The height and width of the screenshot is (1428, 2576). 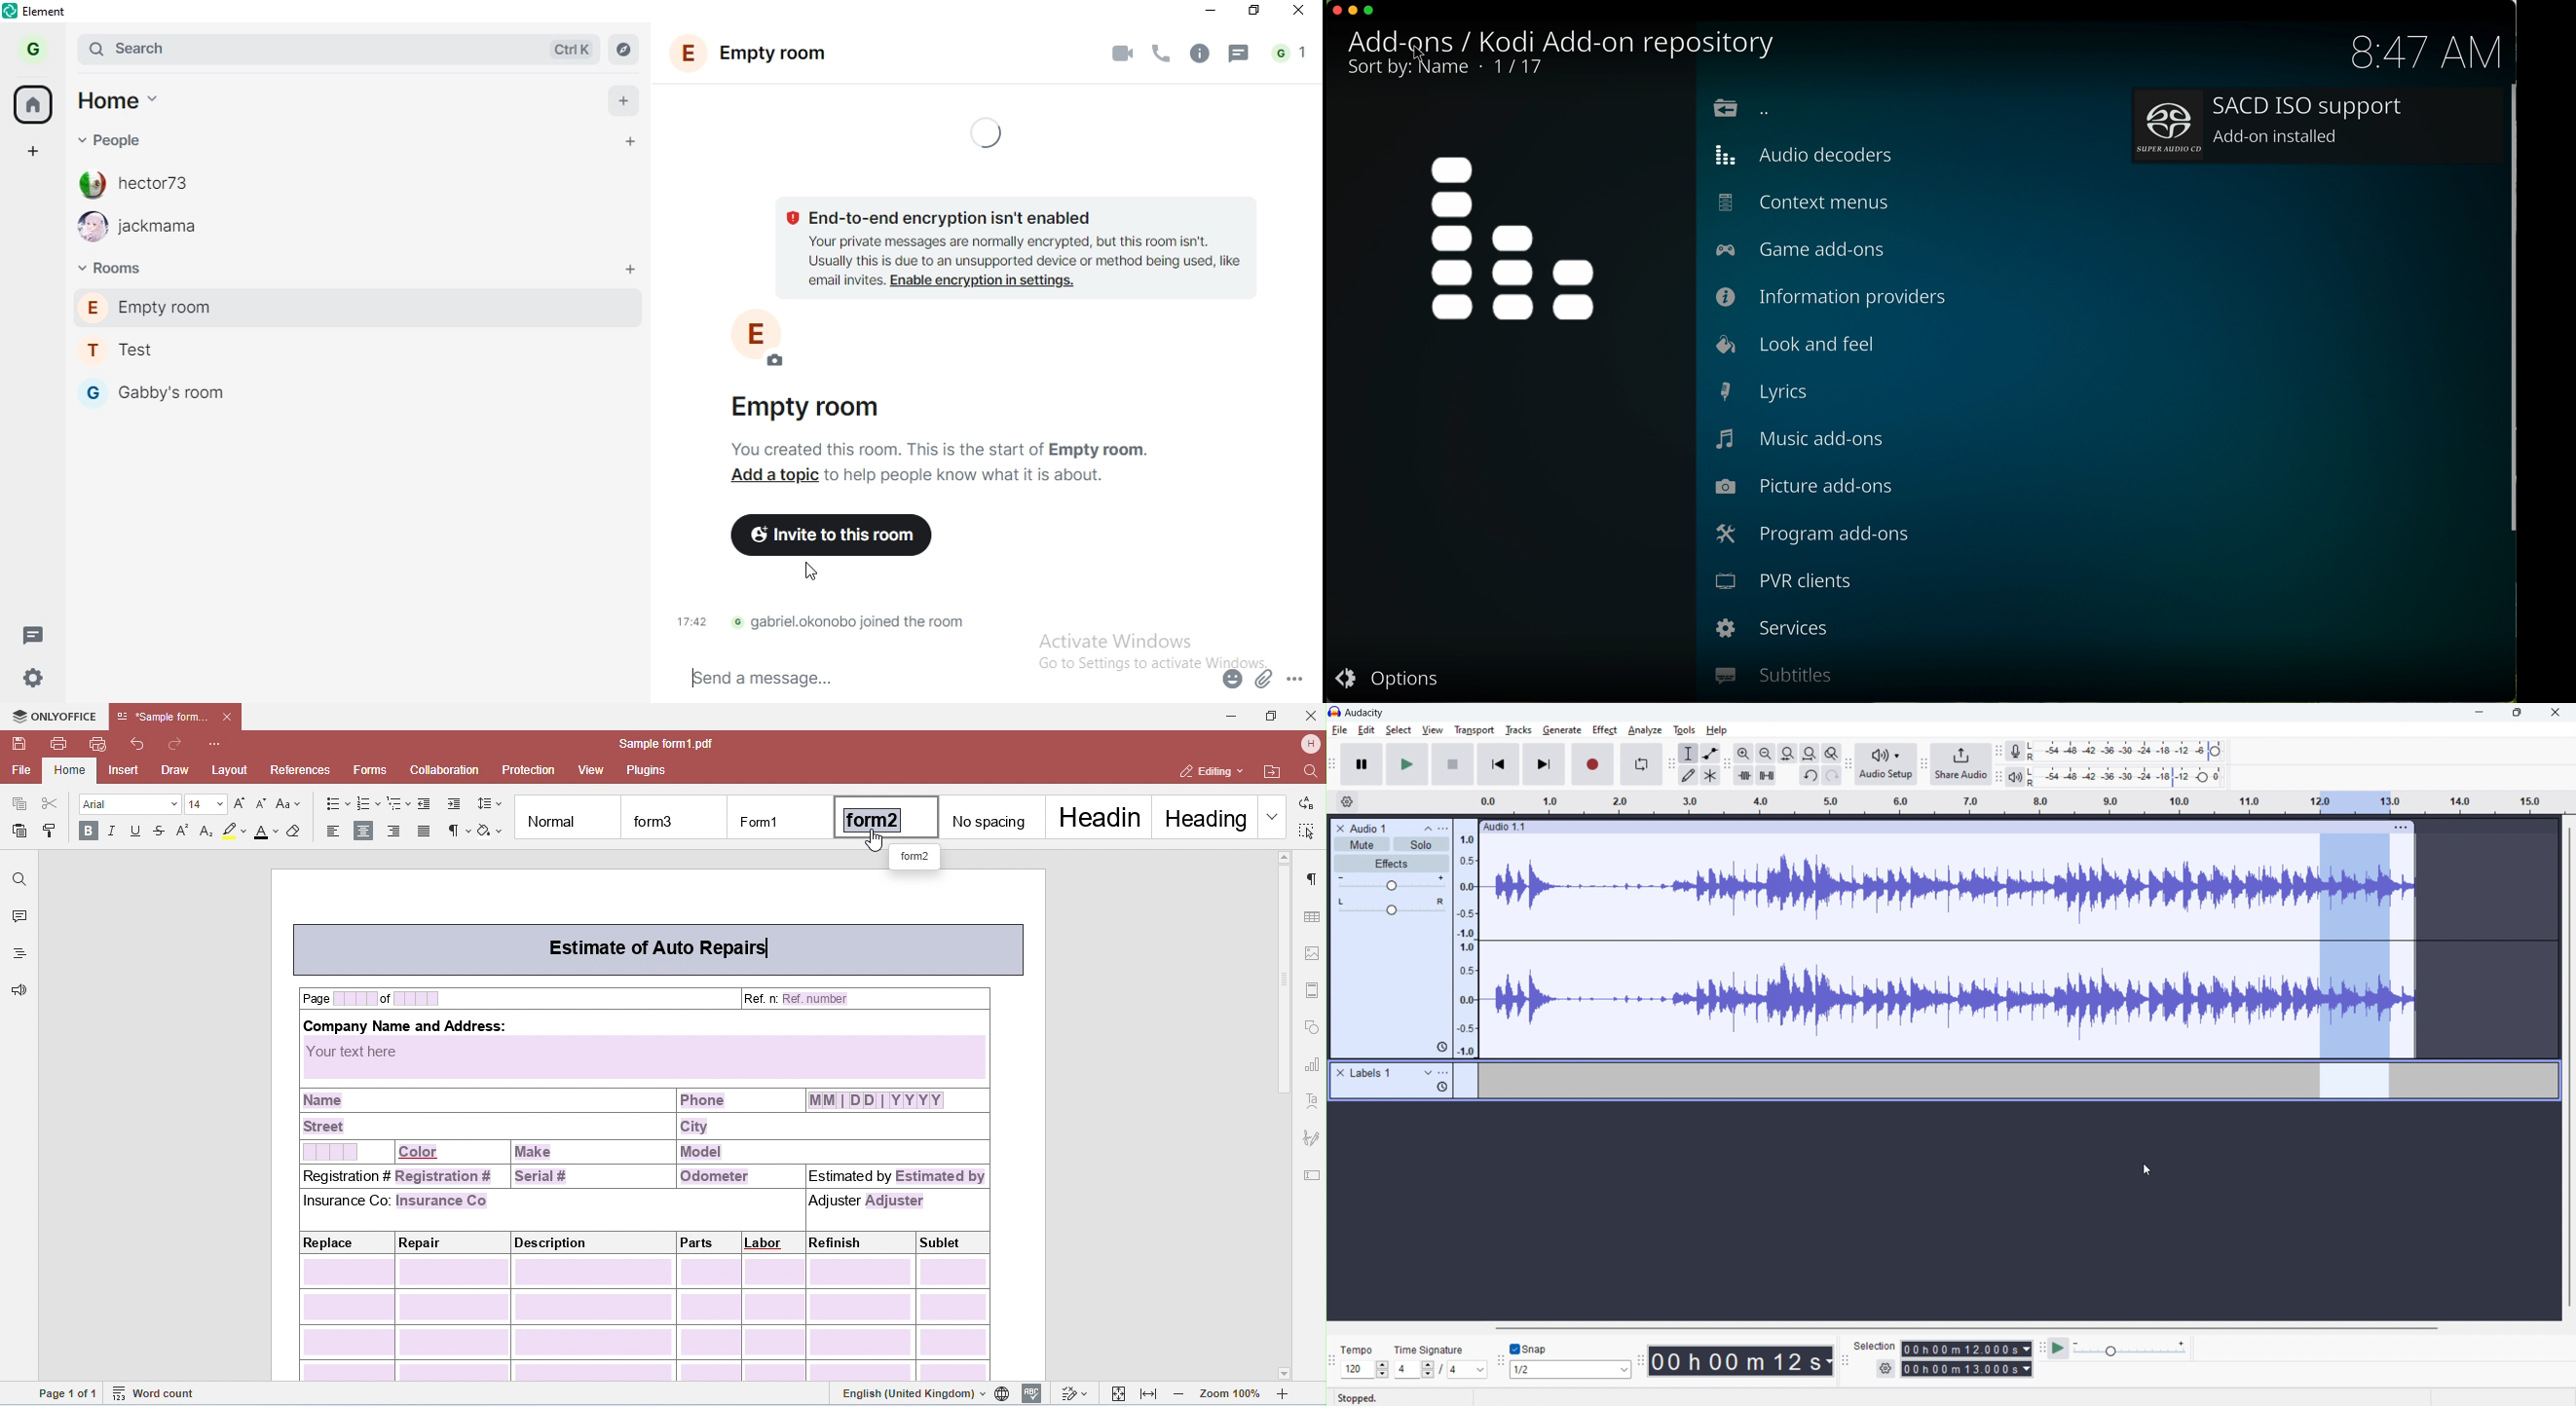 What do you see at coordinates (1514, 241) in the screenshot?
I see `icon repository` at bounding box center [1514, 241].